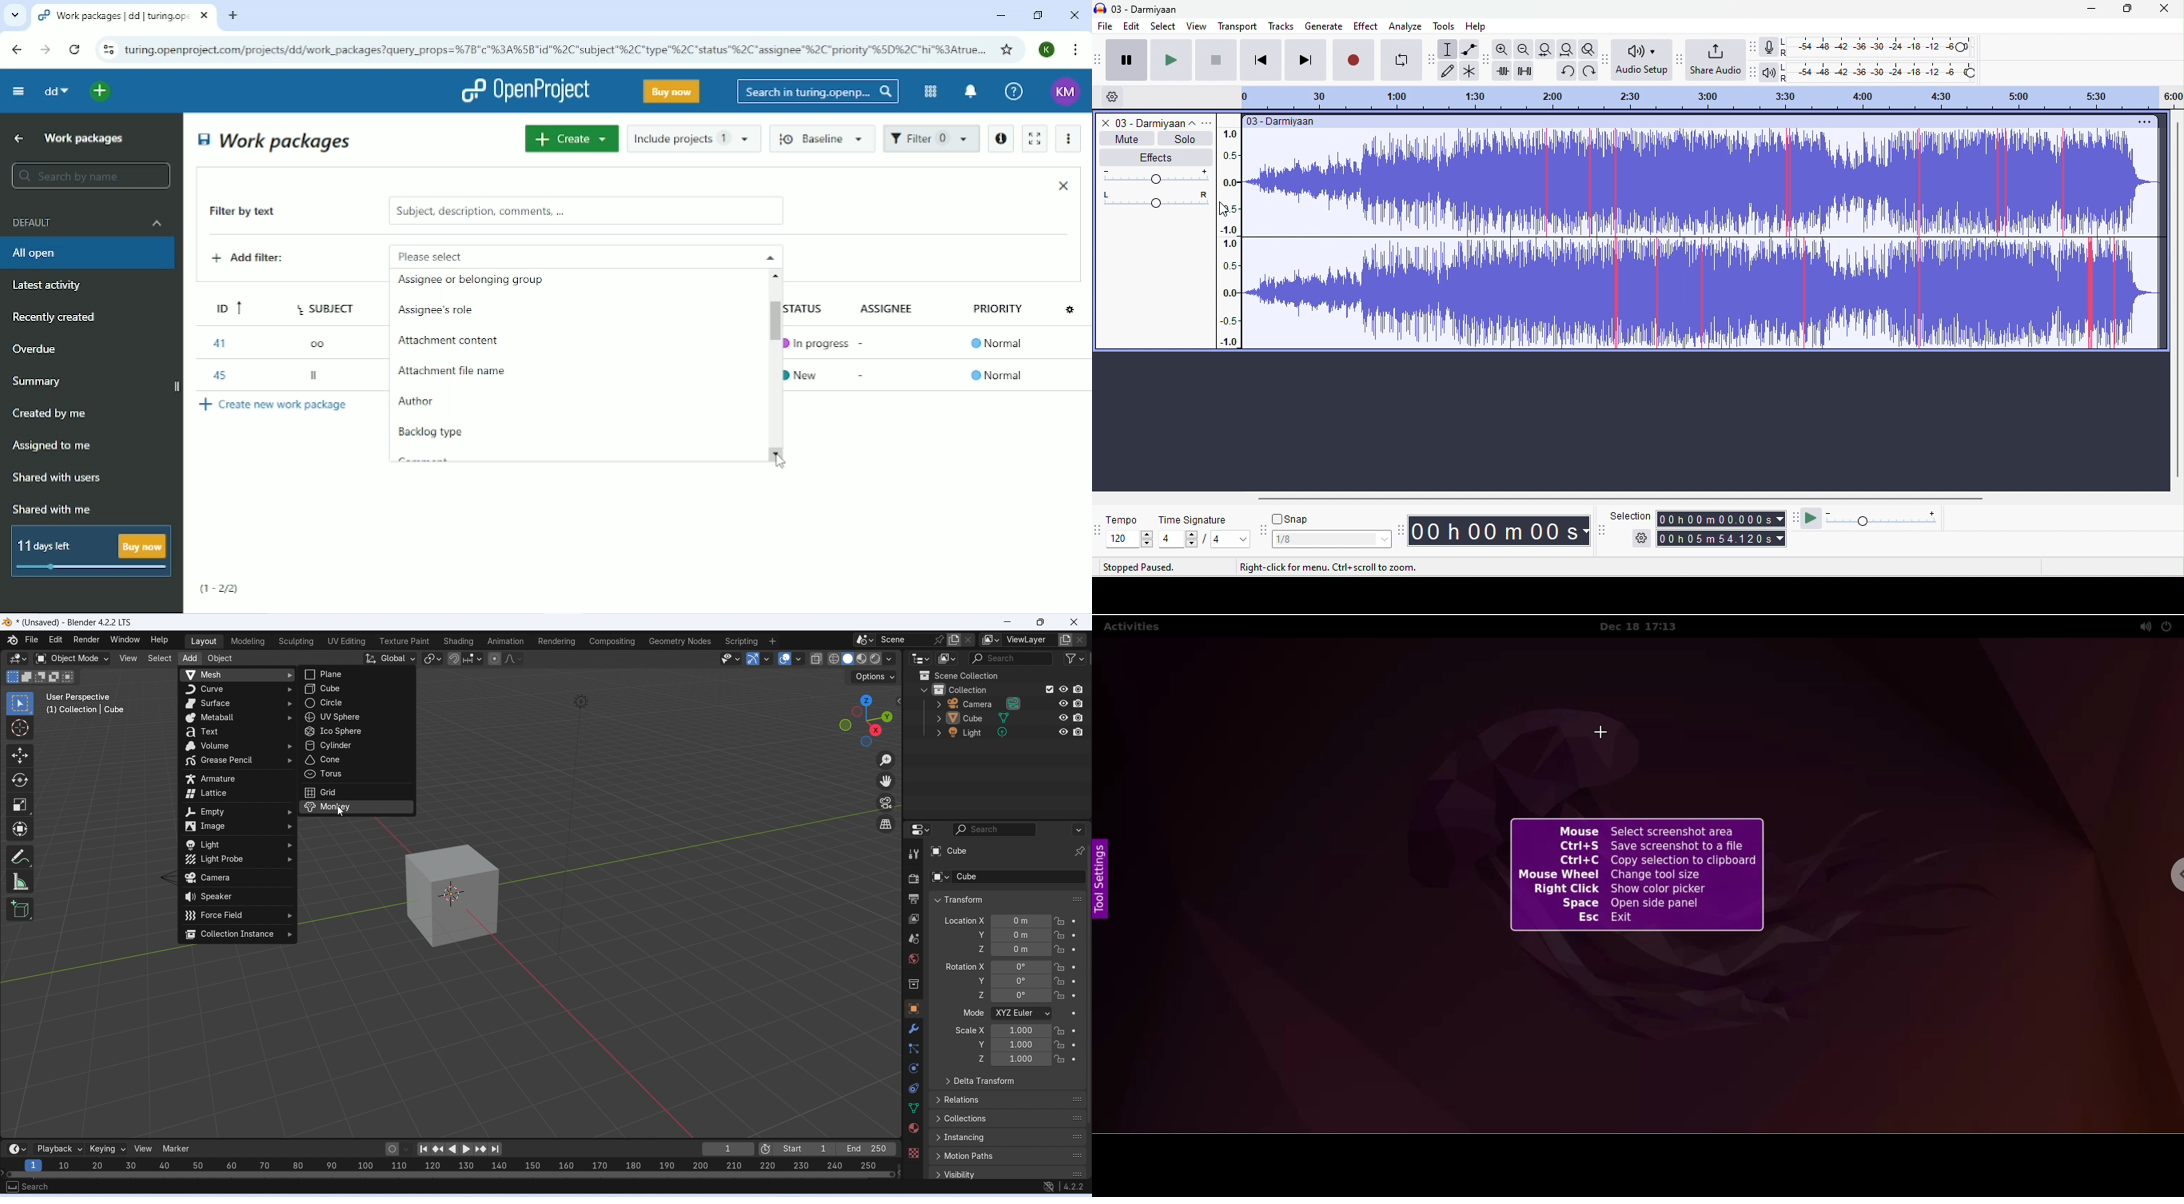 The image size is (2184, 1204). Describe the element at coordinates (233, 16) in the screenshot. I see `New tab` at that location.